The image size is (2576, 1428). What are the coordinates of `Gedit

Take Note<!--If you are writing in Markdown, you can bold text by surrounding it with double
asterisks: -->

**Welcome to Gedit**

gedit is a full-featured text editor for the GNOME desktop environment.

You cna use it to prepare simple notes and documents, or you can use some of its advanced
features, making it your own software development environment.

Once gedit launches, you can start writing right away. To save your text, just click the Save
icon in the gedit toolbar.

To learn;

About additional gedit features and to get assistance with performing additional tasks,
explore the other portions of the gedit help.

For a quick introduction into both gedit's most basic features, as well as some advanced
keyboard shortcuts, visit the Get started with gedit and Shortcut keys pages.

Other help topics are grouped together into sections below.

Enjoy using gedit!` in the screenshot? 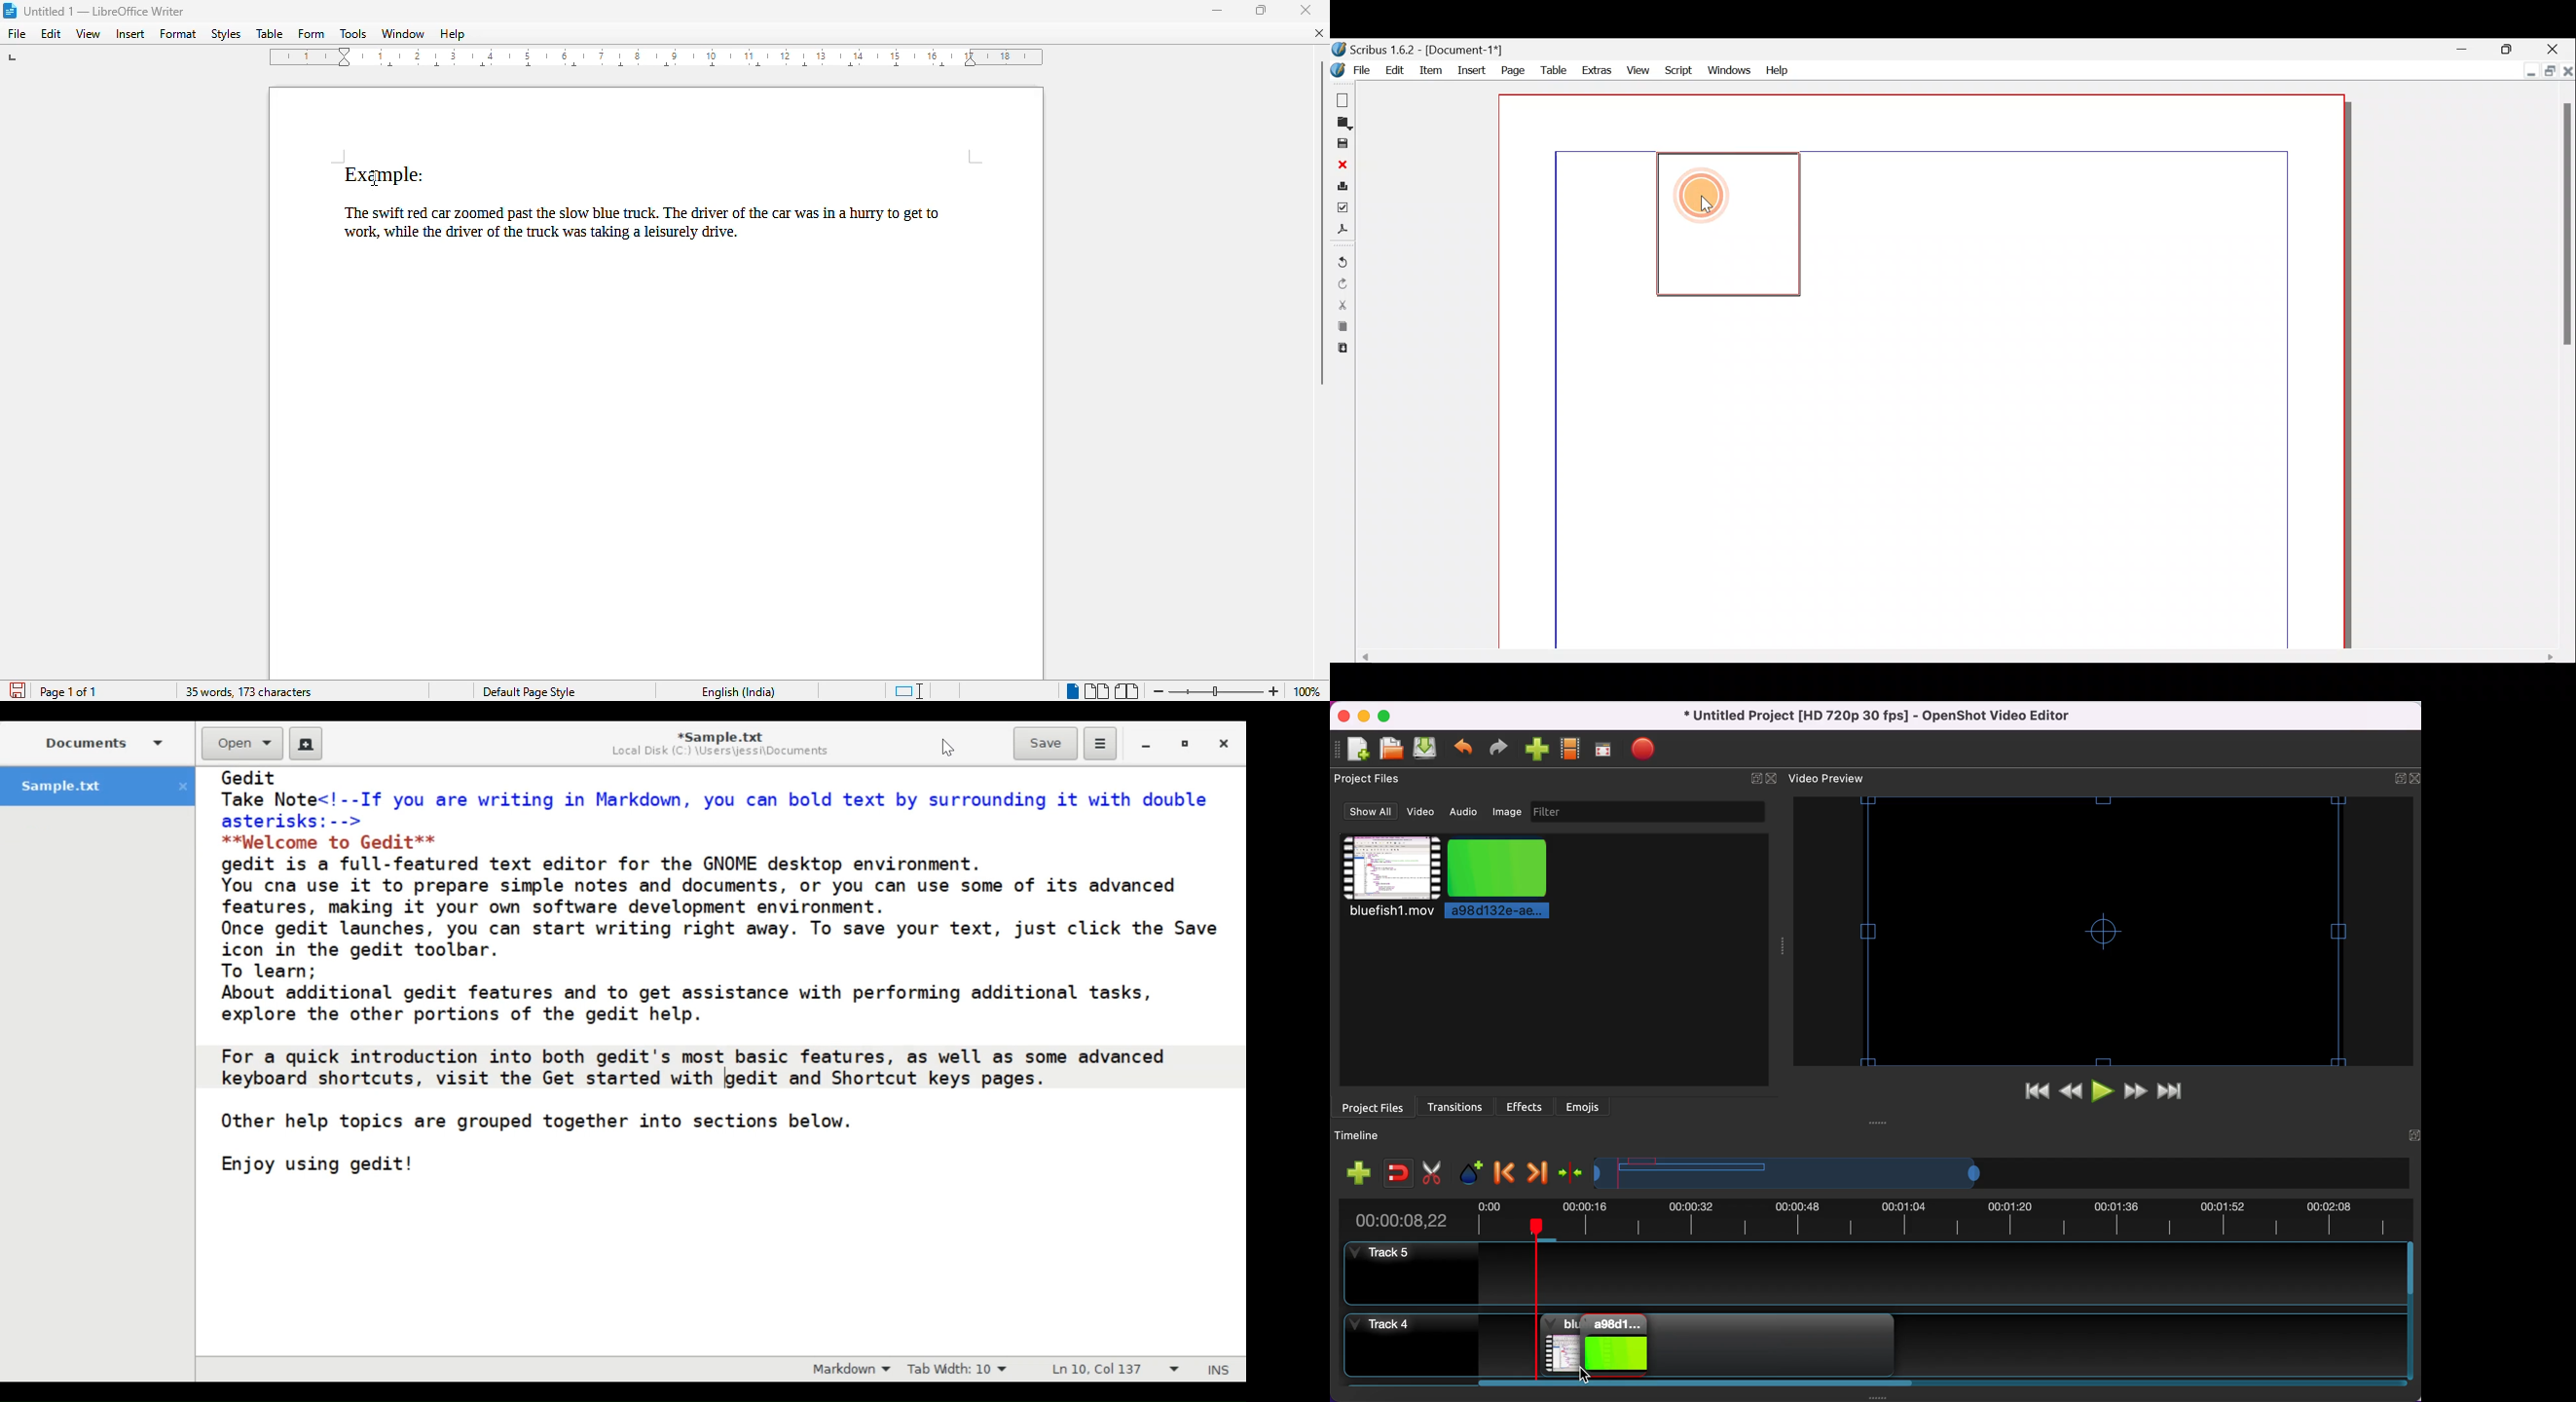 It's located at (723, 983).